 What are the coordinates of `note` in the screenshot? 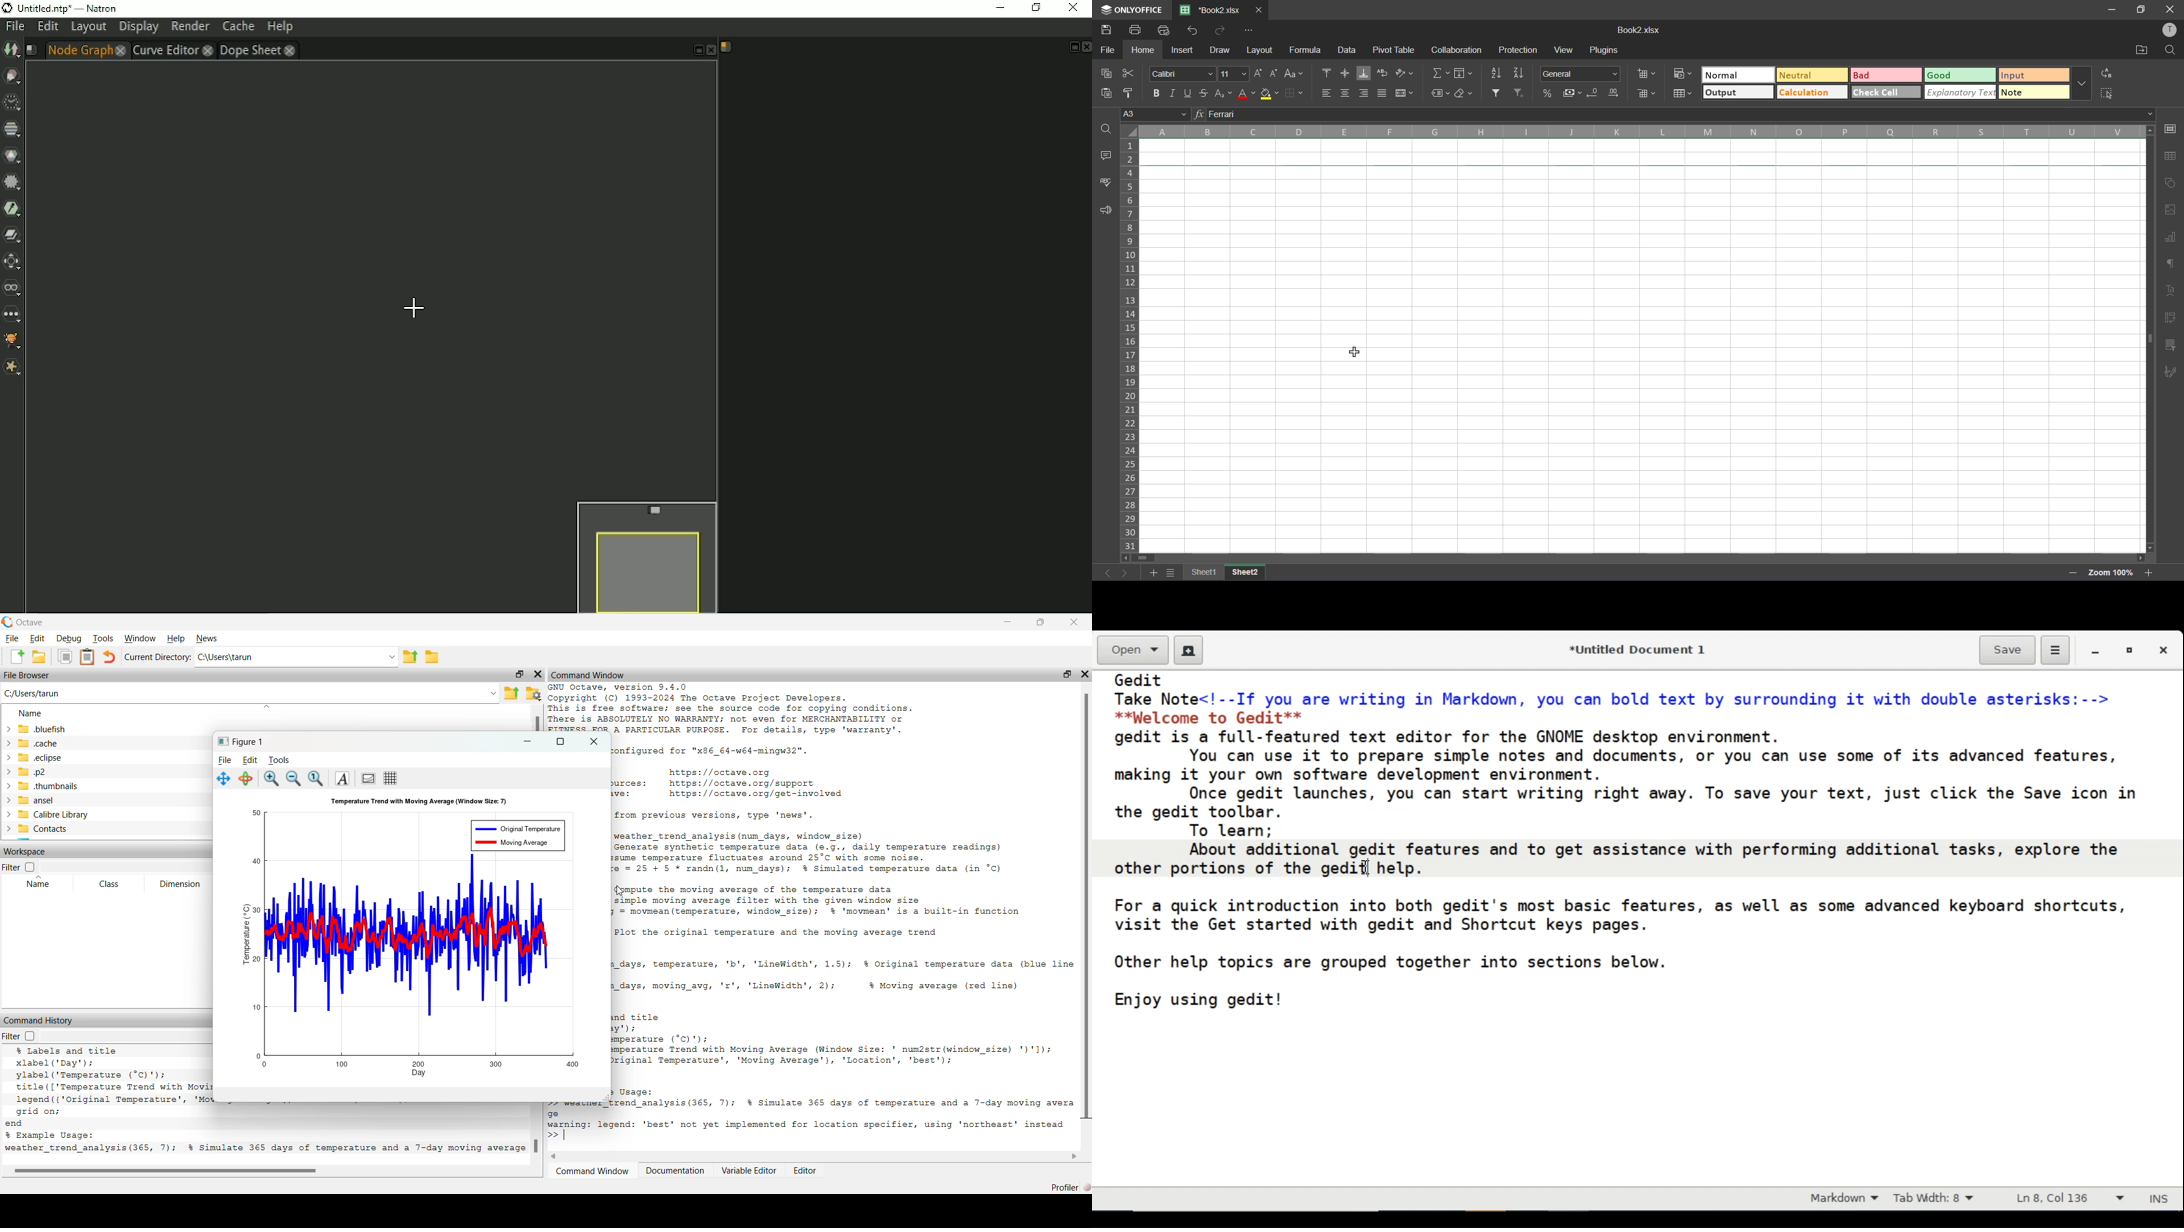 It's located at (2036, 92).